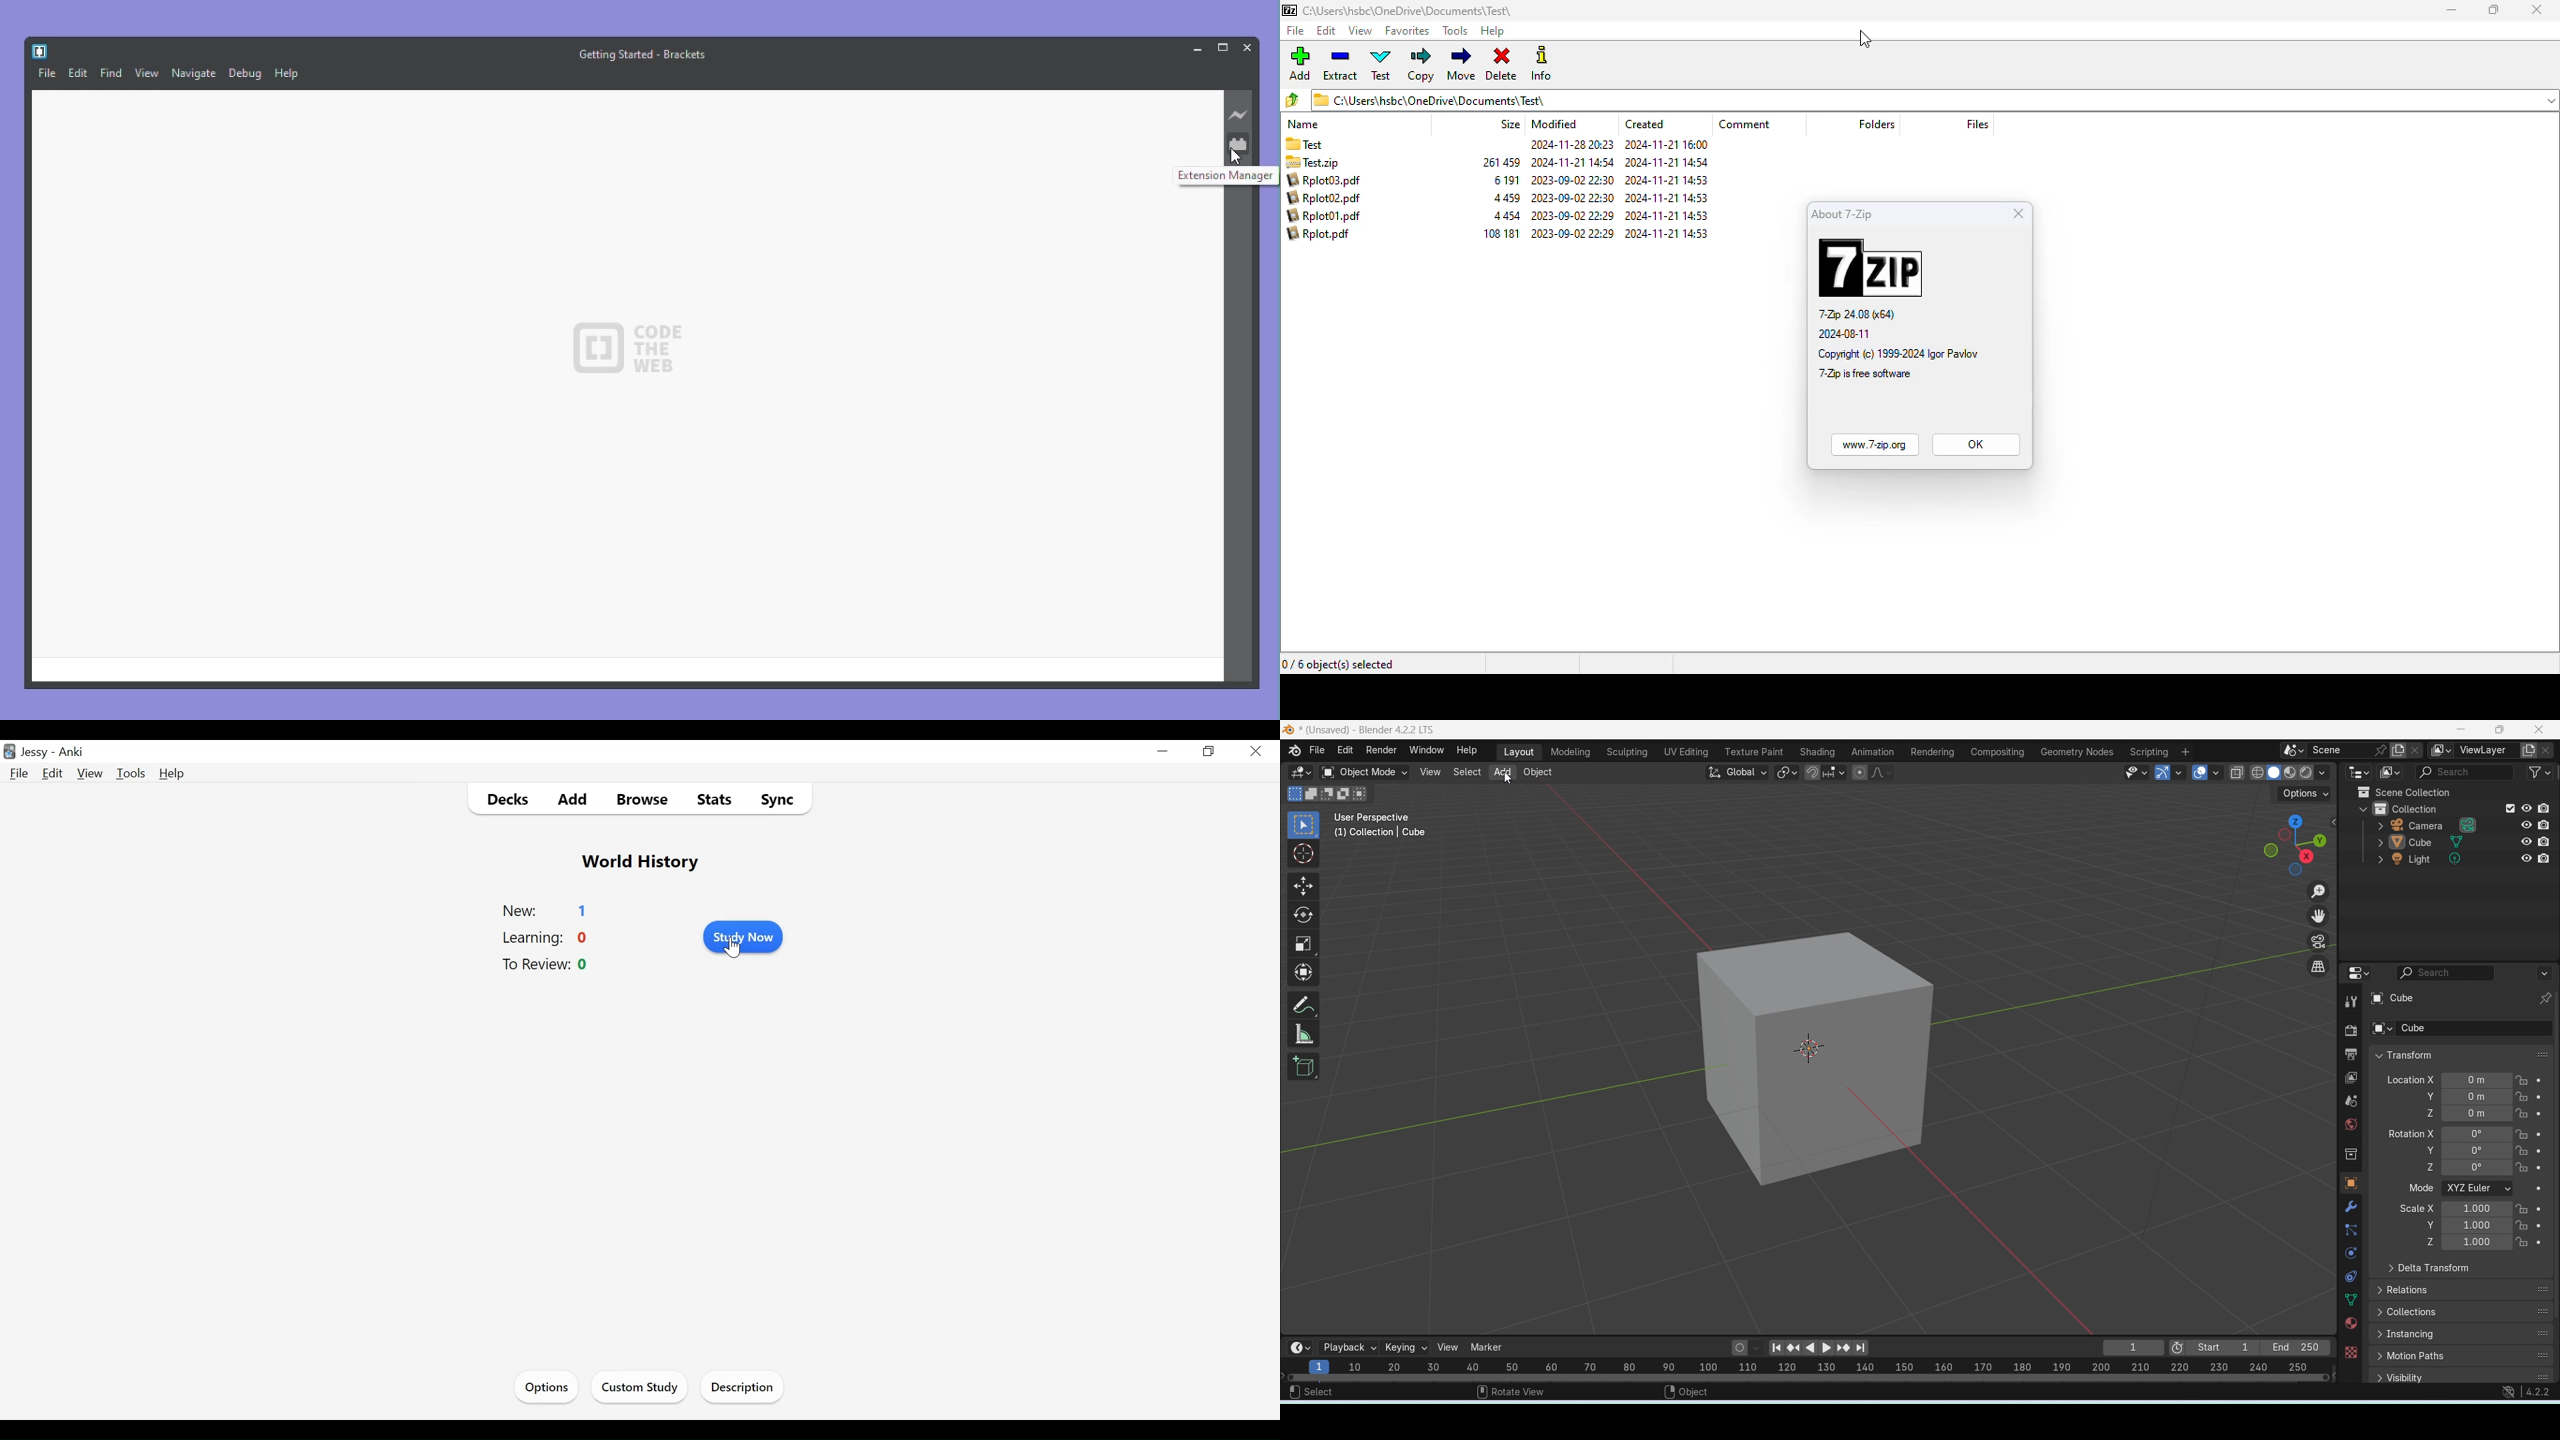 The image size is (2576, 1456). What do you see at coordinates (1304, 972) in the screenshot?
I see `Transform` at bounding box center [1304, 972].